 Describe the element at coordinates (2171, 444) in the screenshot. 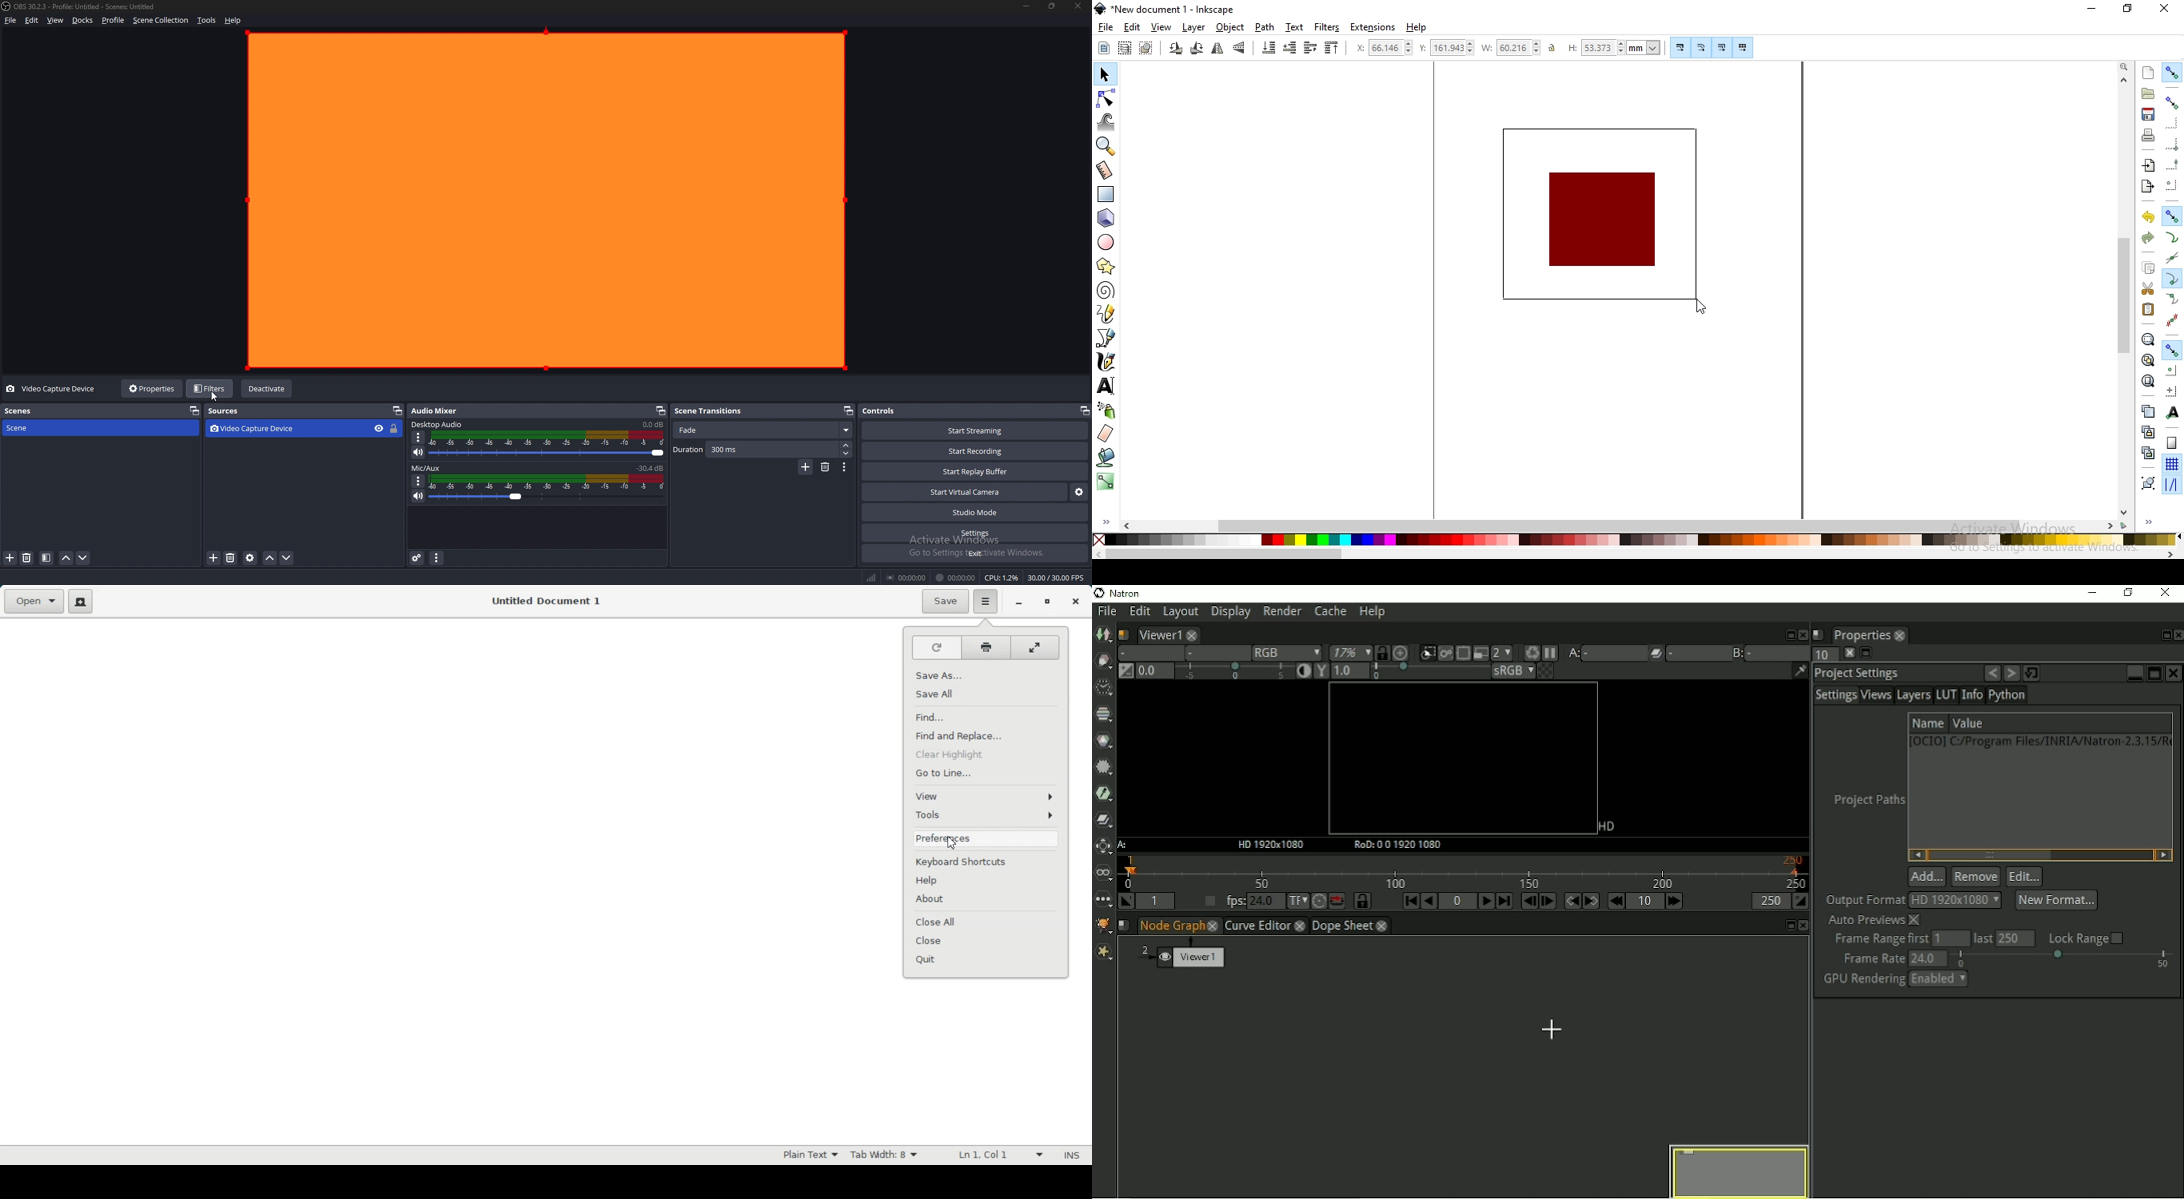

I see `snap to page border` at that location.